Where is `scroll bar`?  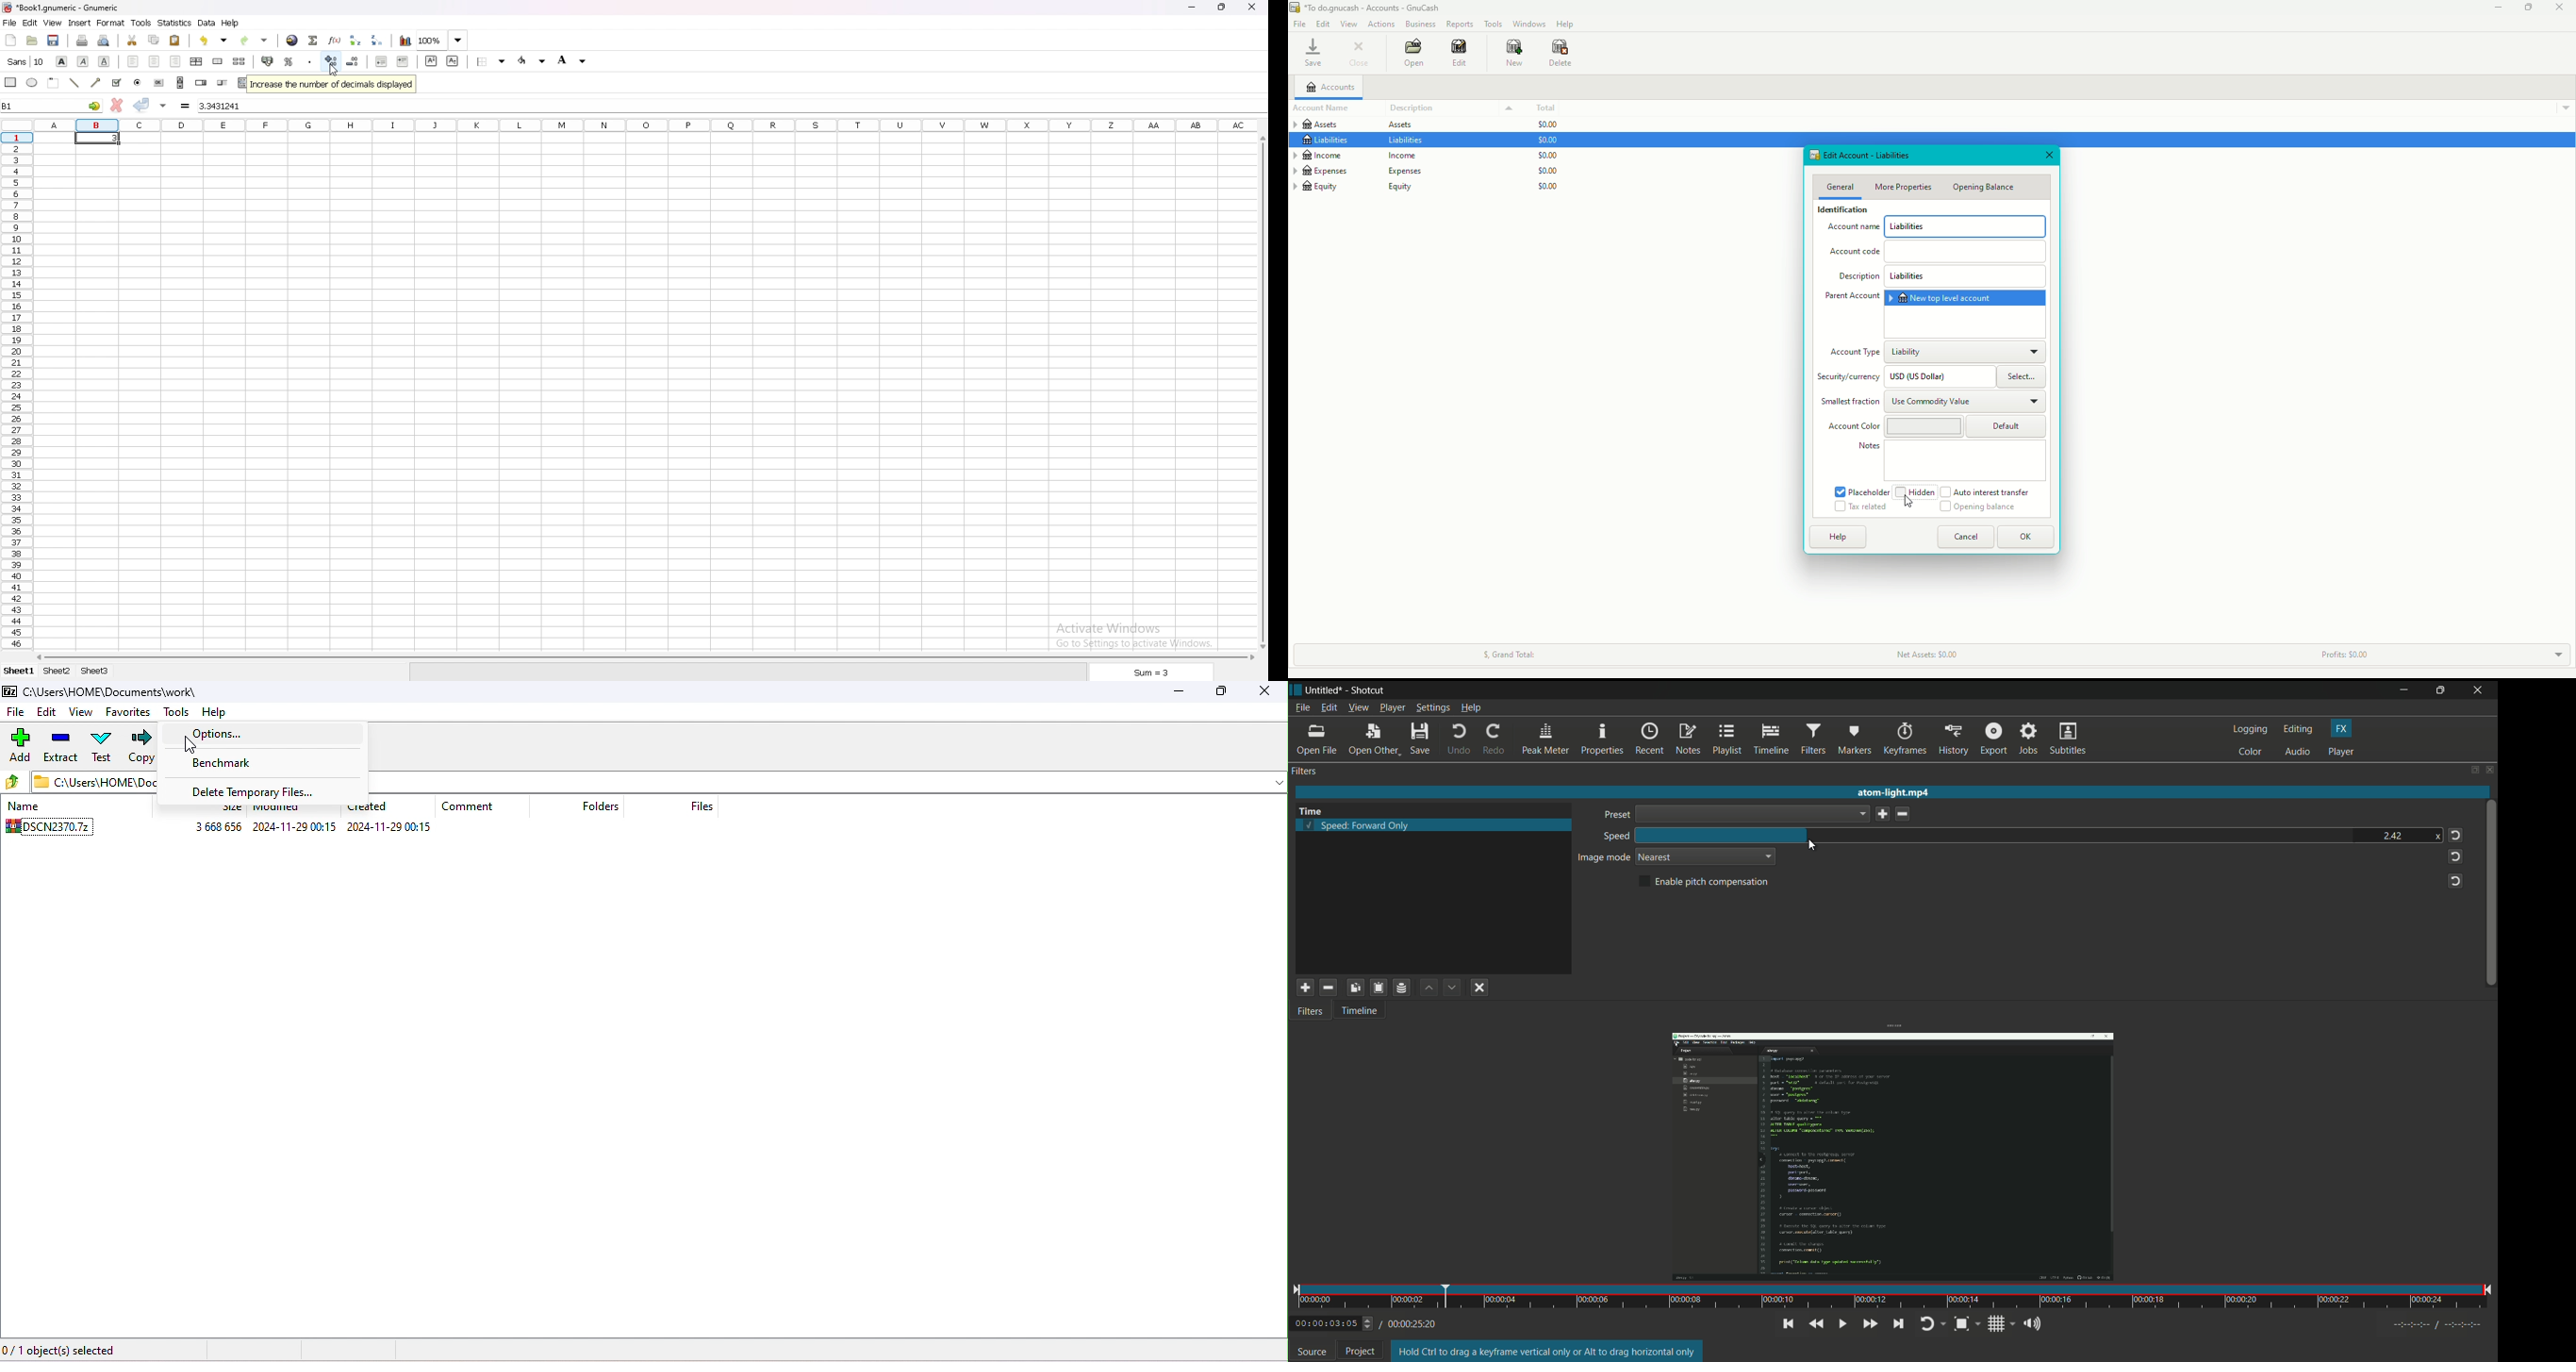
scroll bar is located at coordinates (1262, 390).